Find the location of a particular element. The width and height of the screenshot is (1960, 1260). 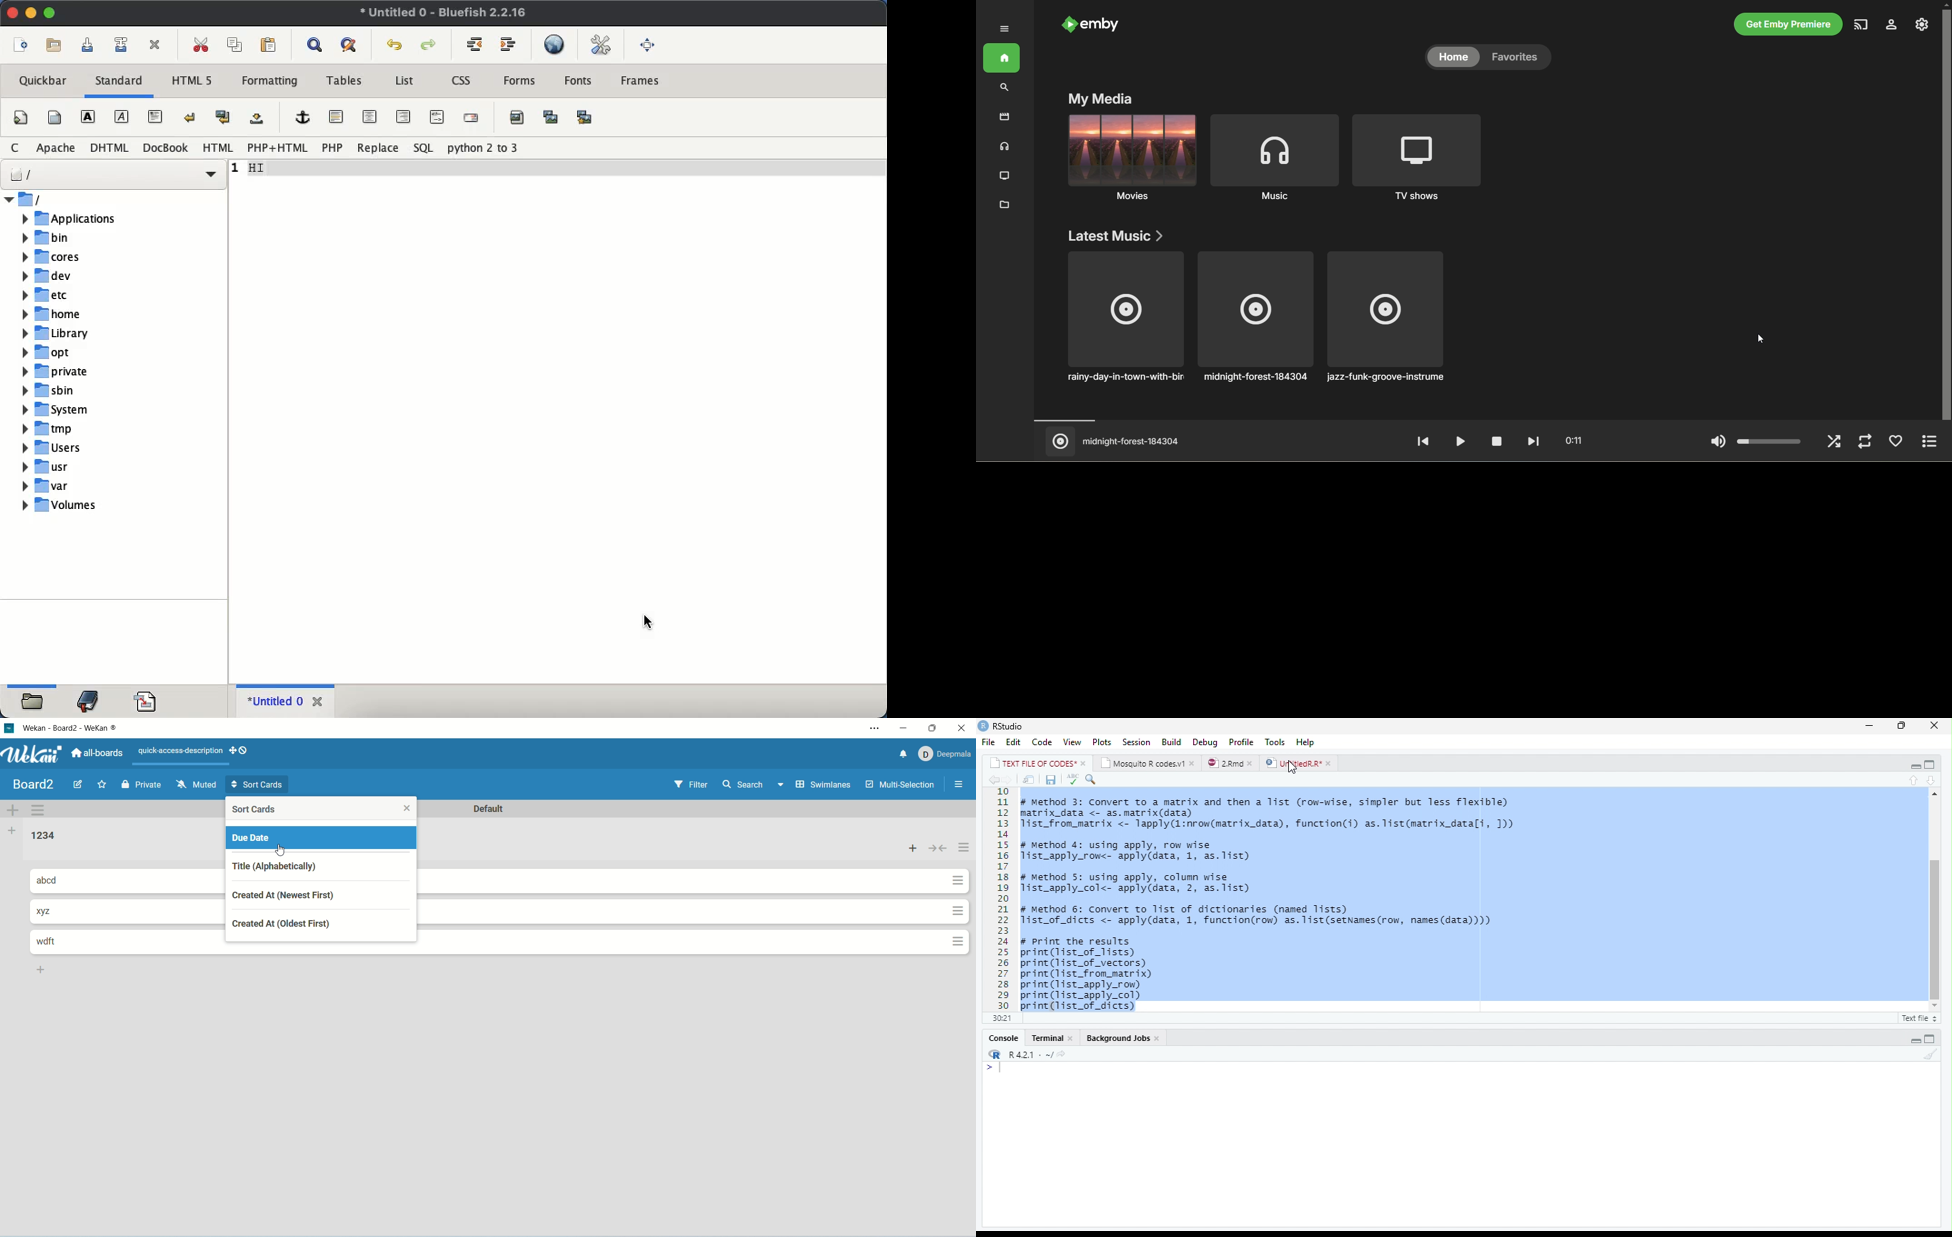

strong is located at coordinates (87, 116).